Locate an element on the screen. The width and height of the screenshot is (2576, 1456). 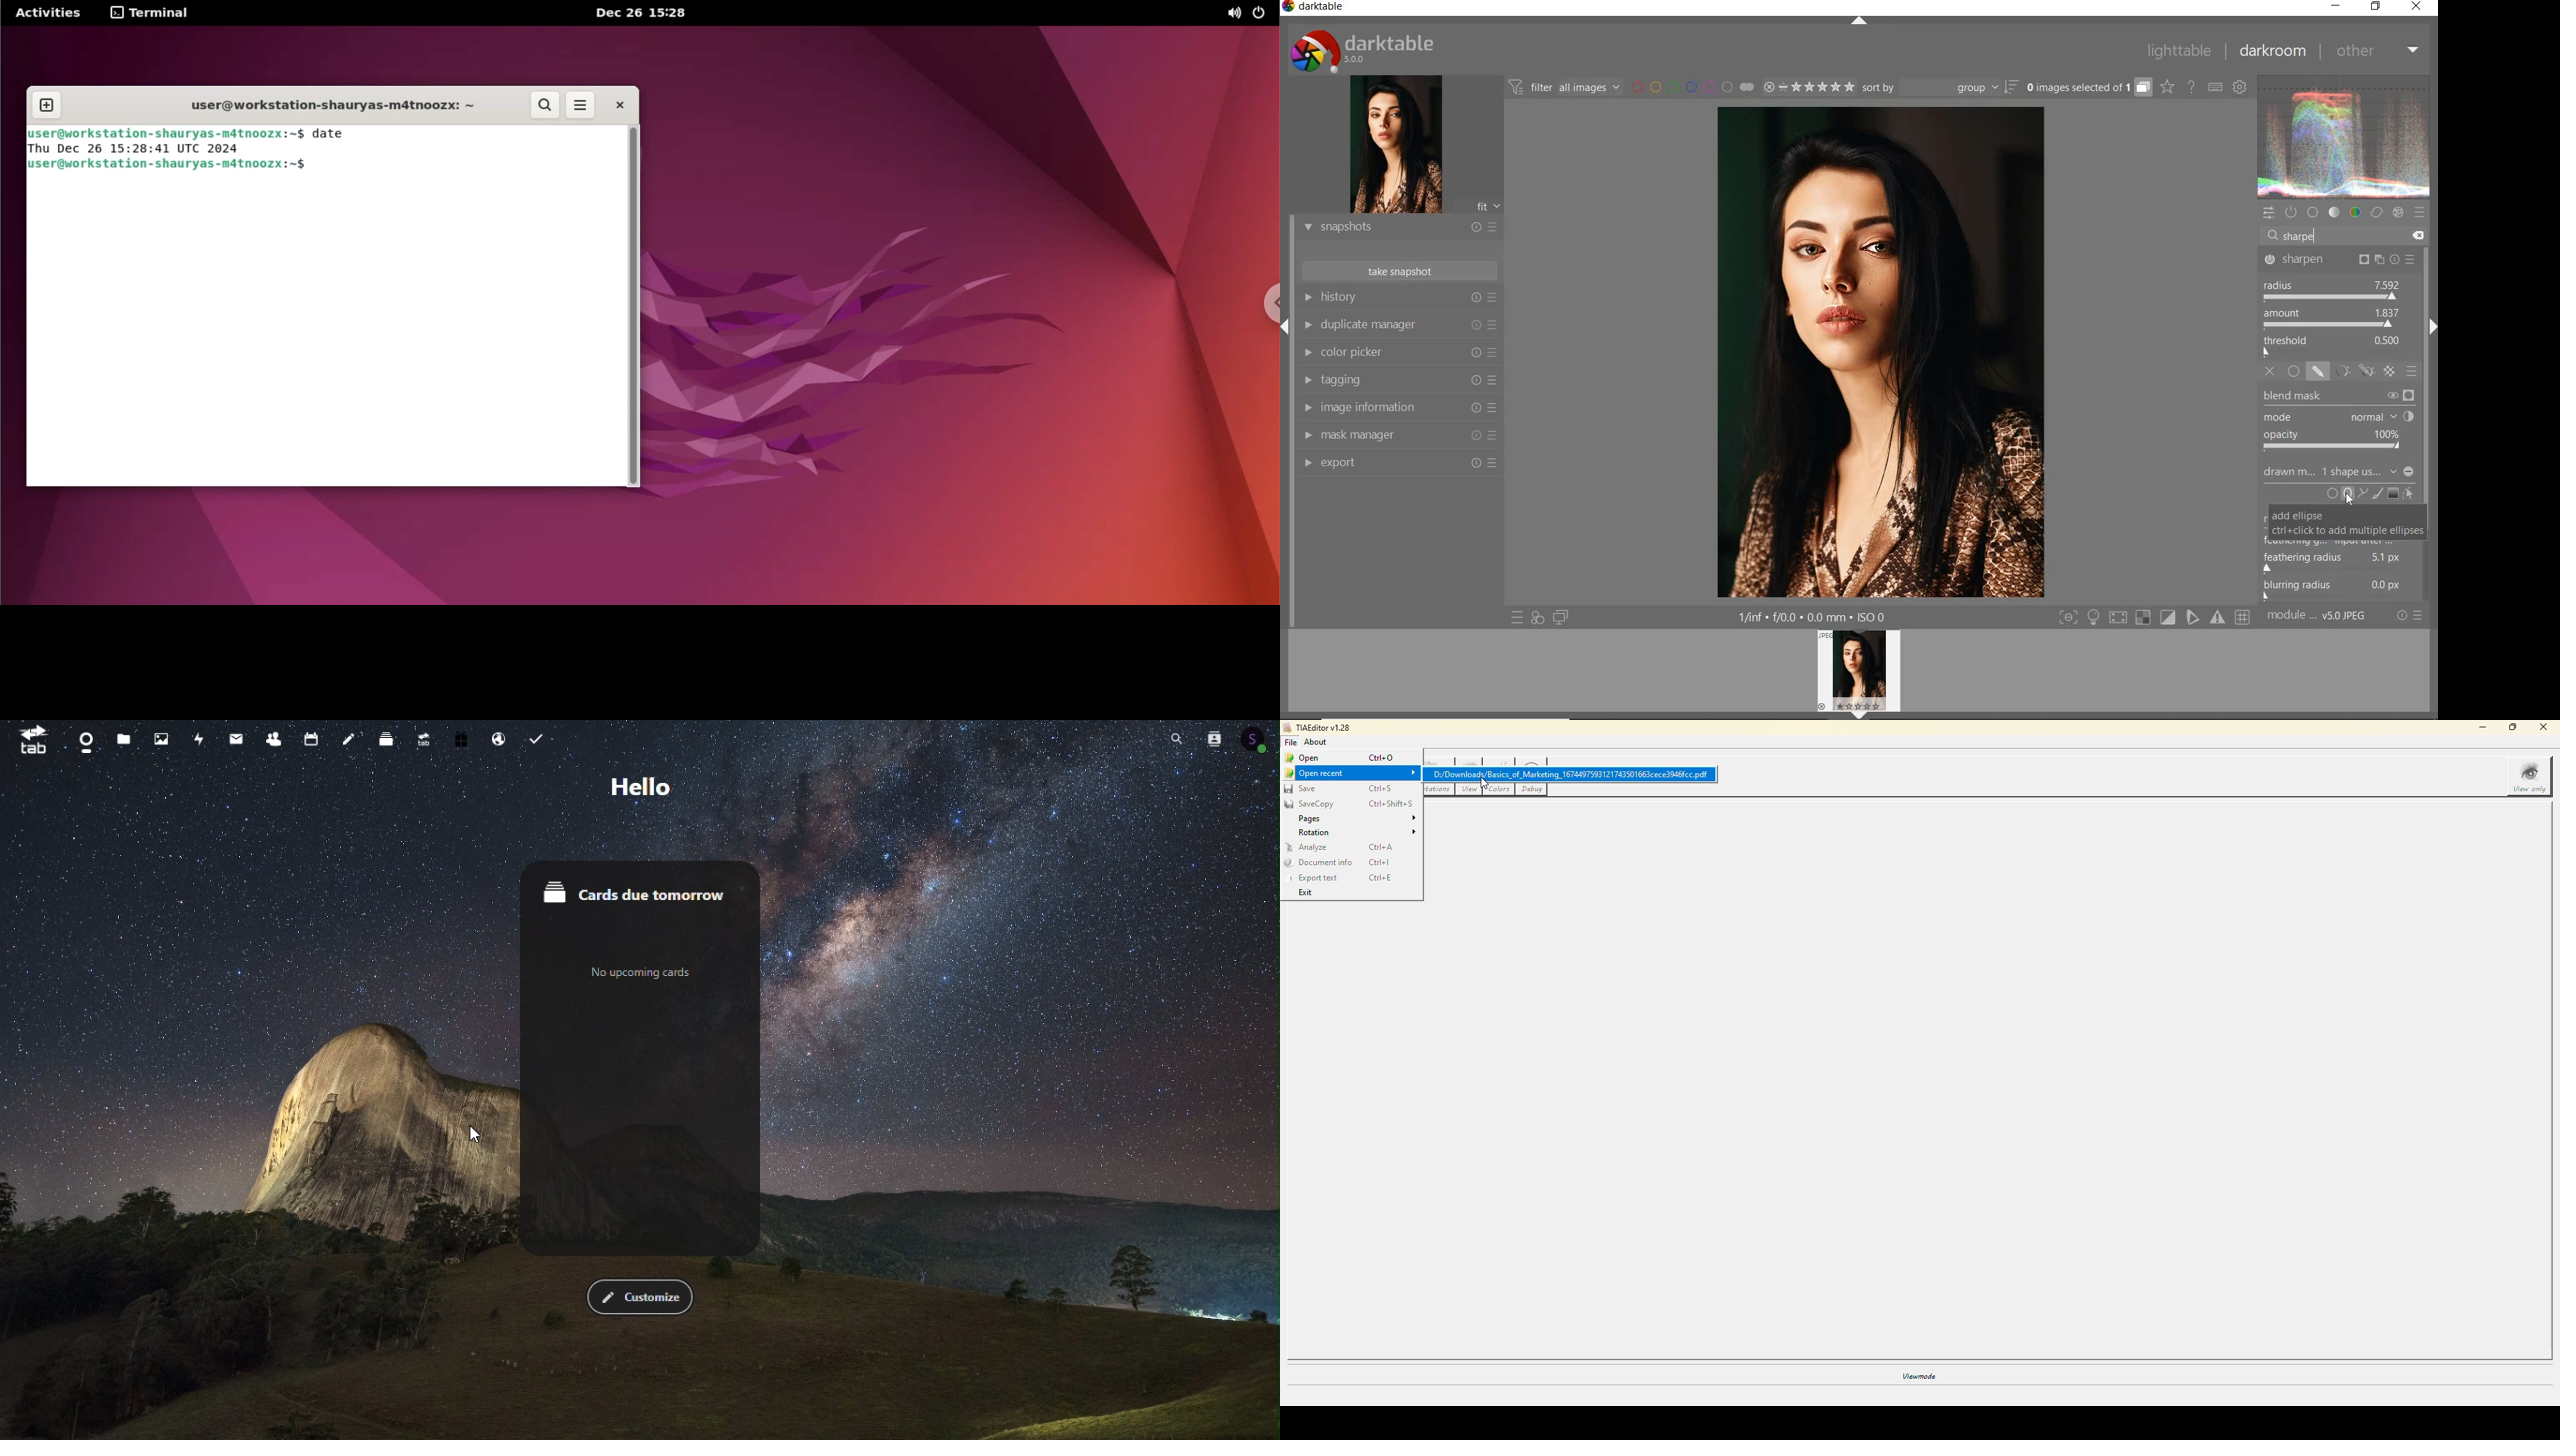
light sign  is located at coordinates (2095, 618).